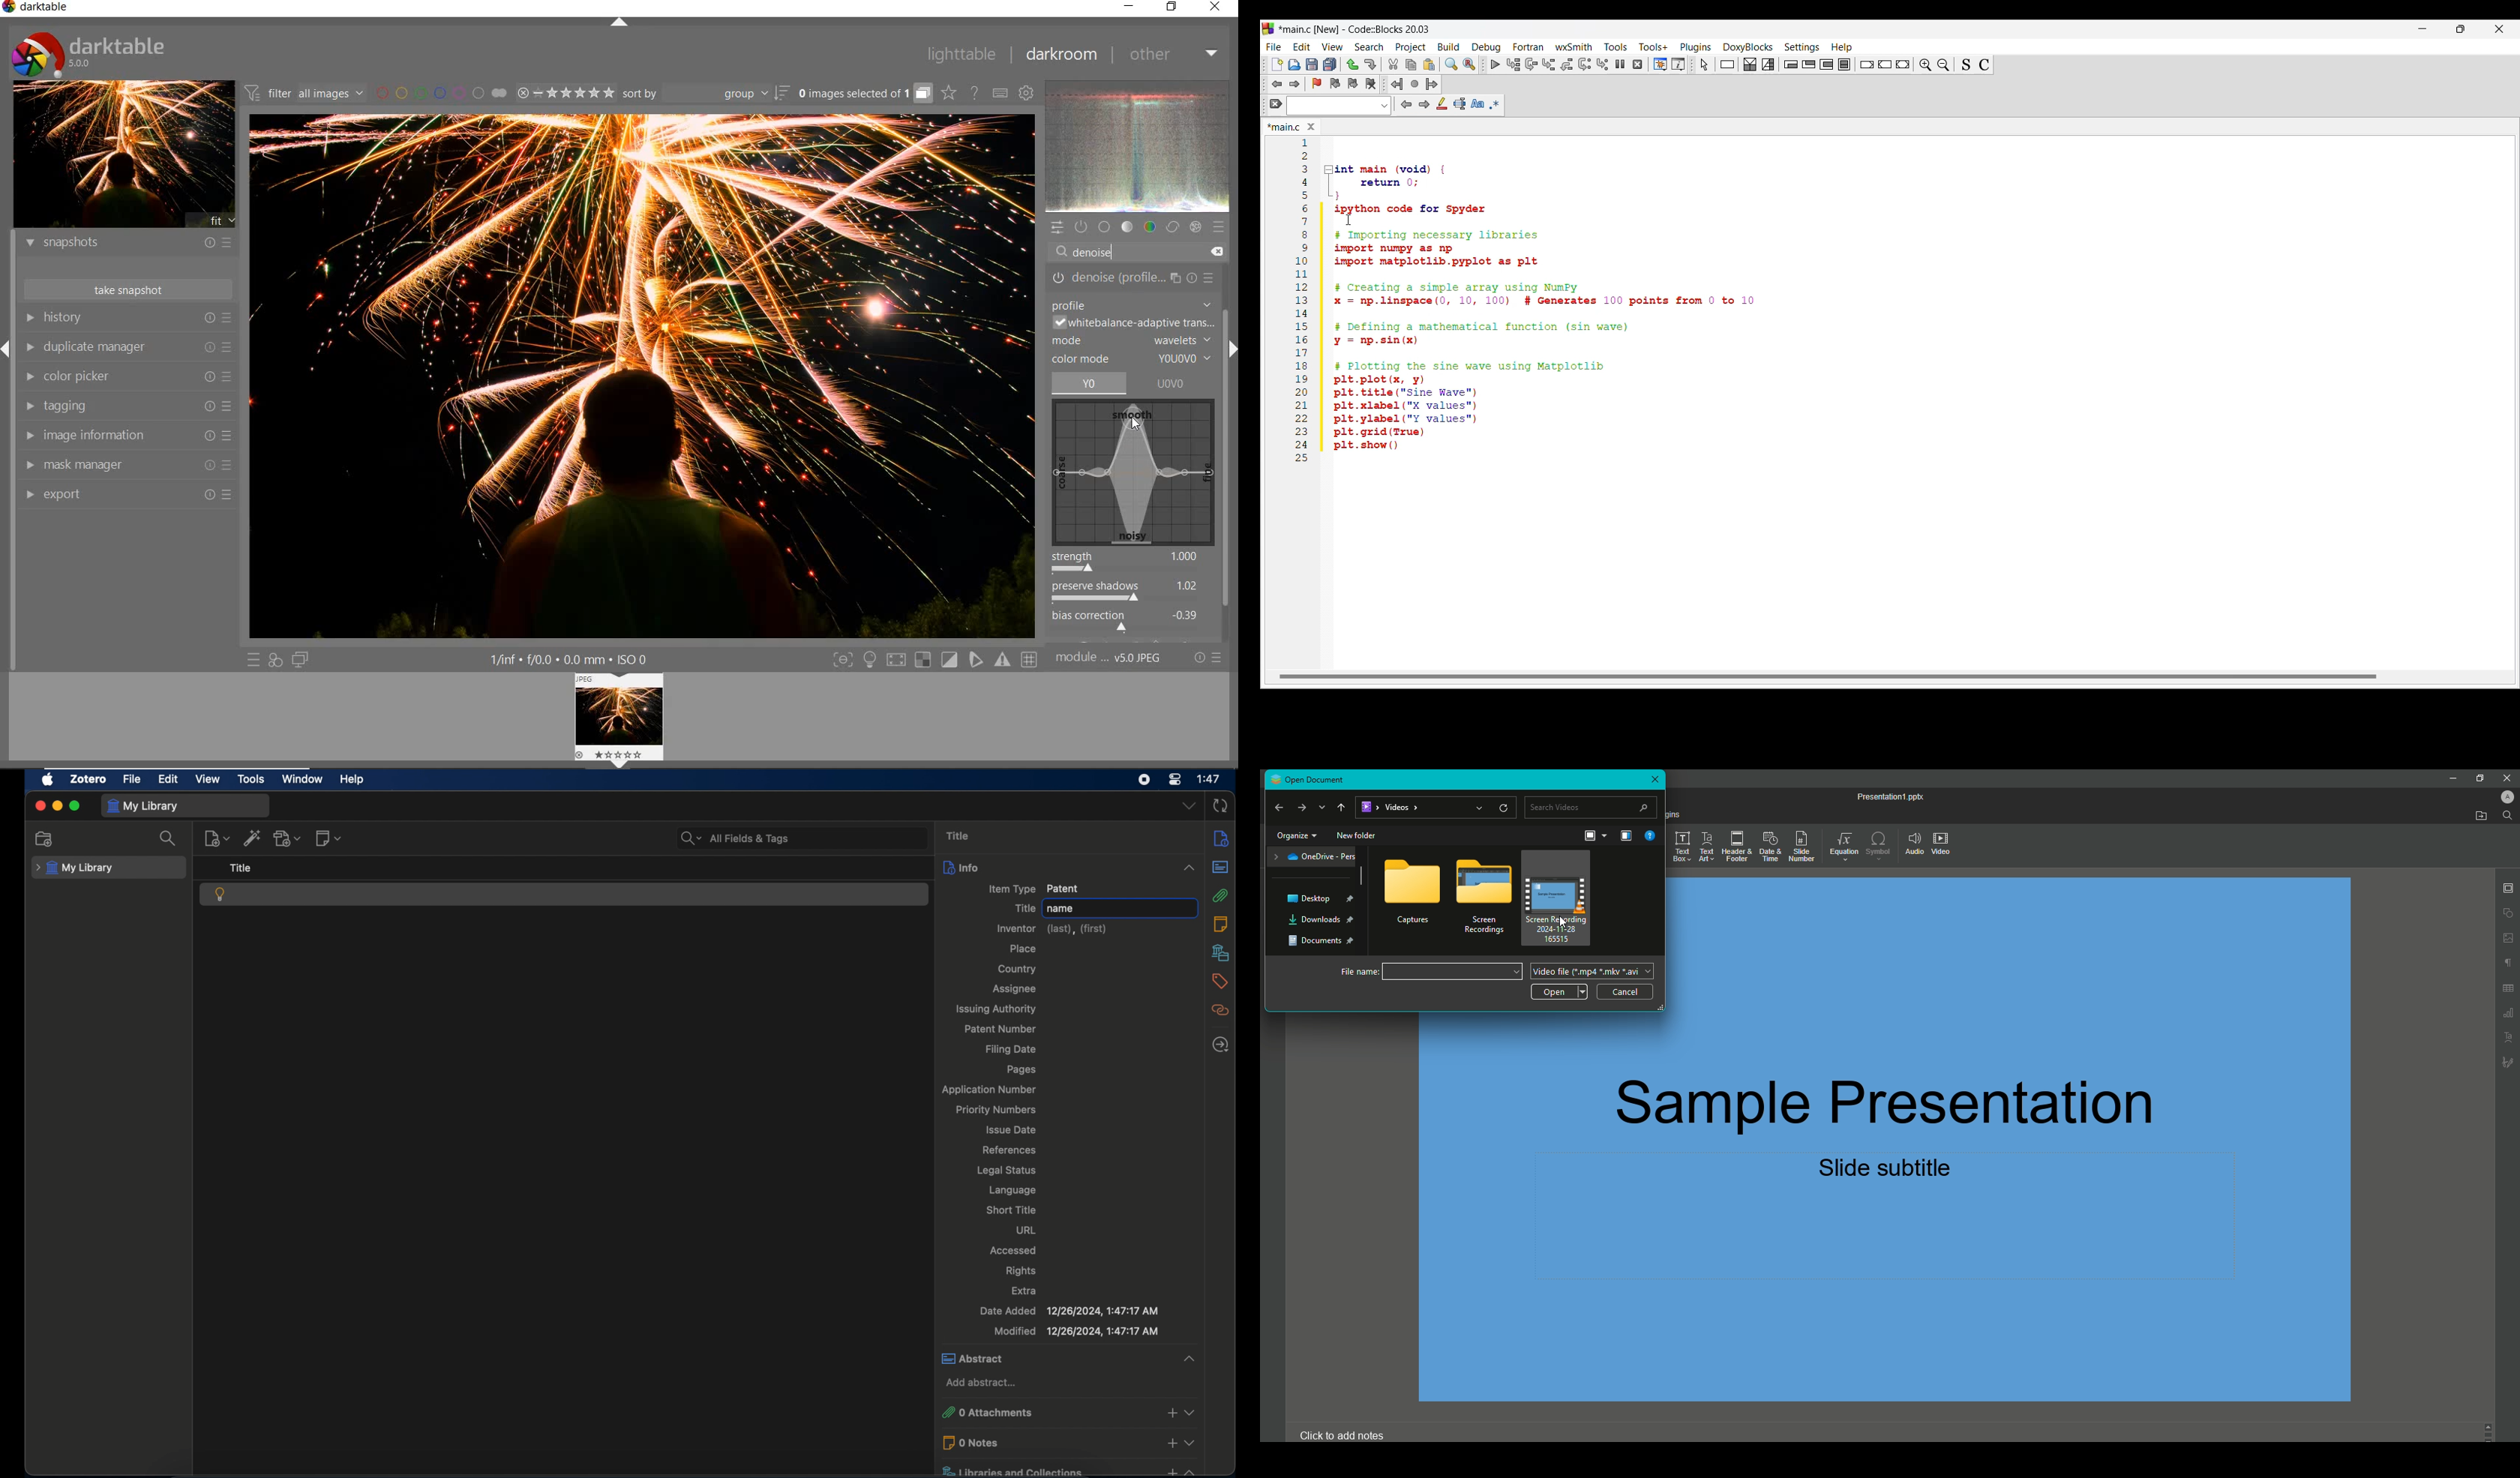 This screenshot has width=2520, height=1484. Describe the element at coordinates (1448, 47) in the screenshot. I see `Build menu` at that location.